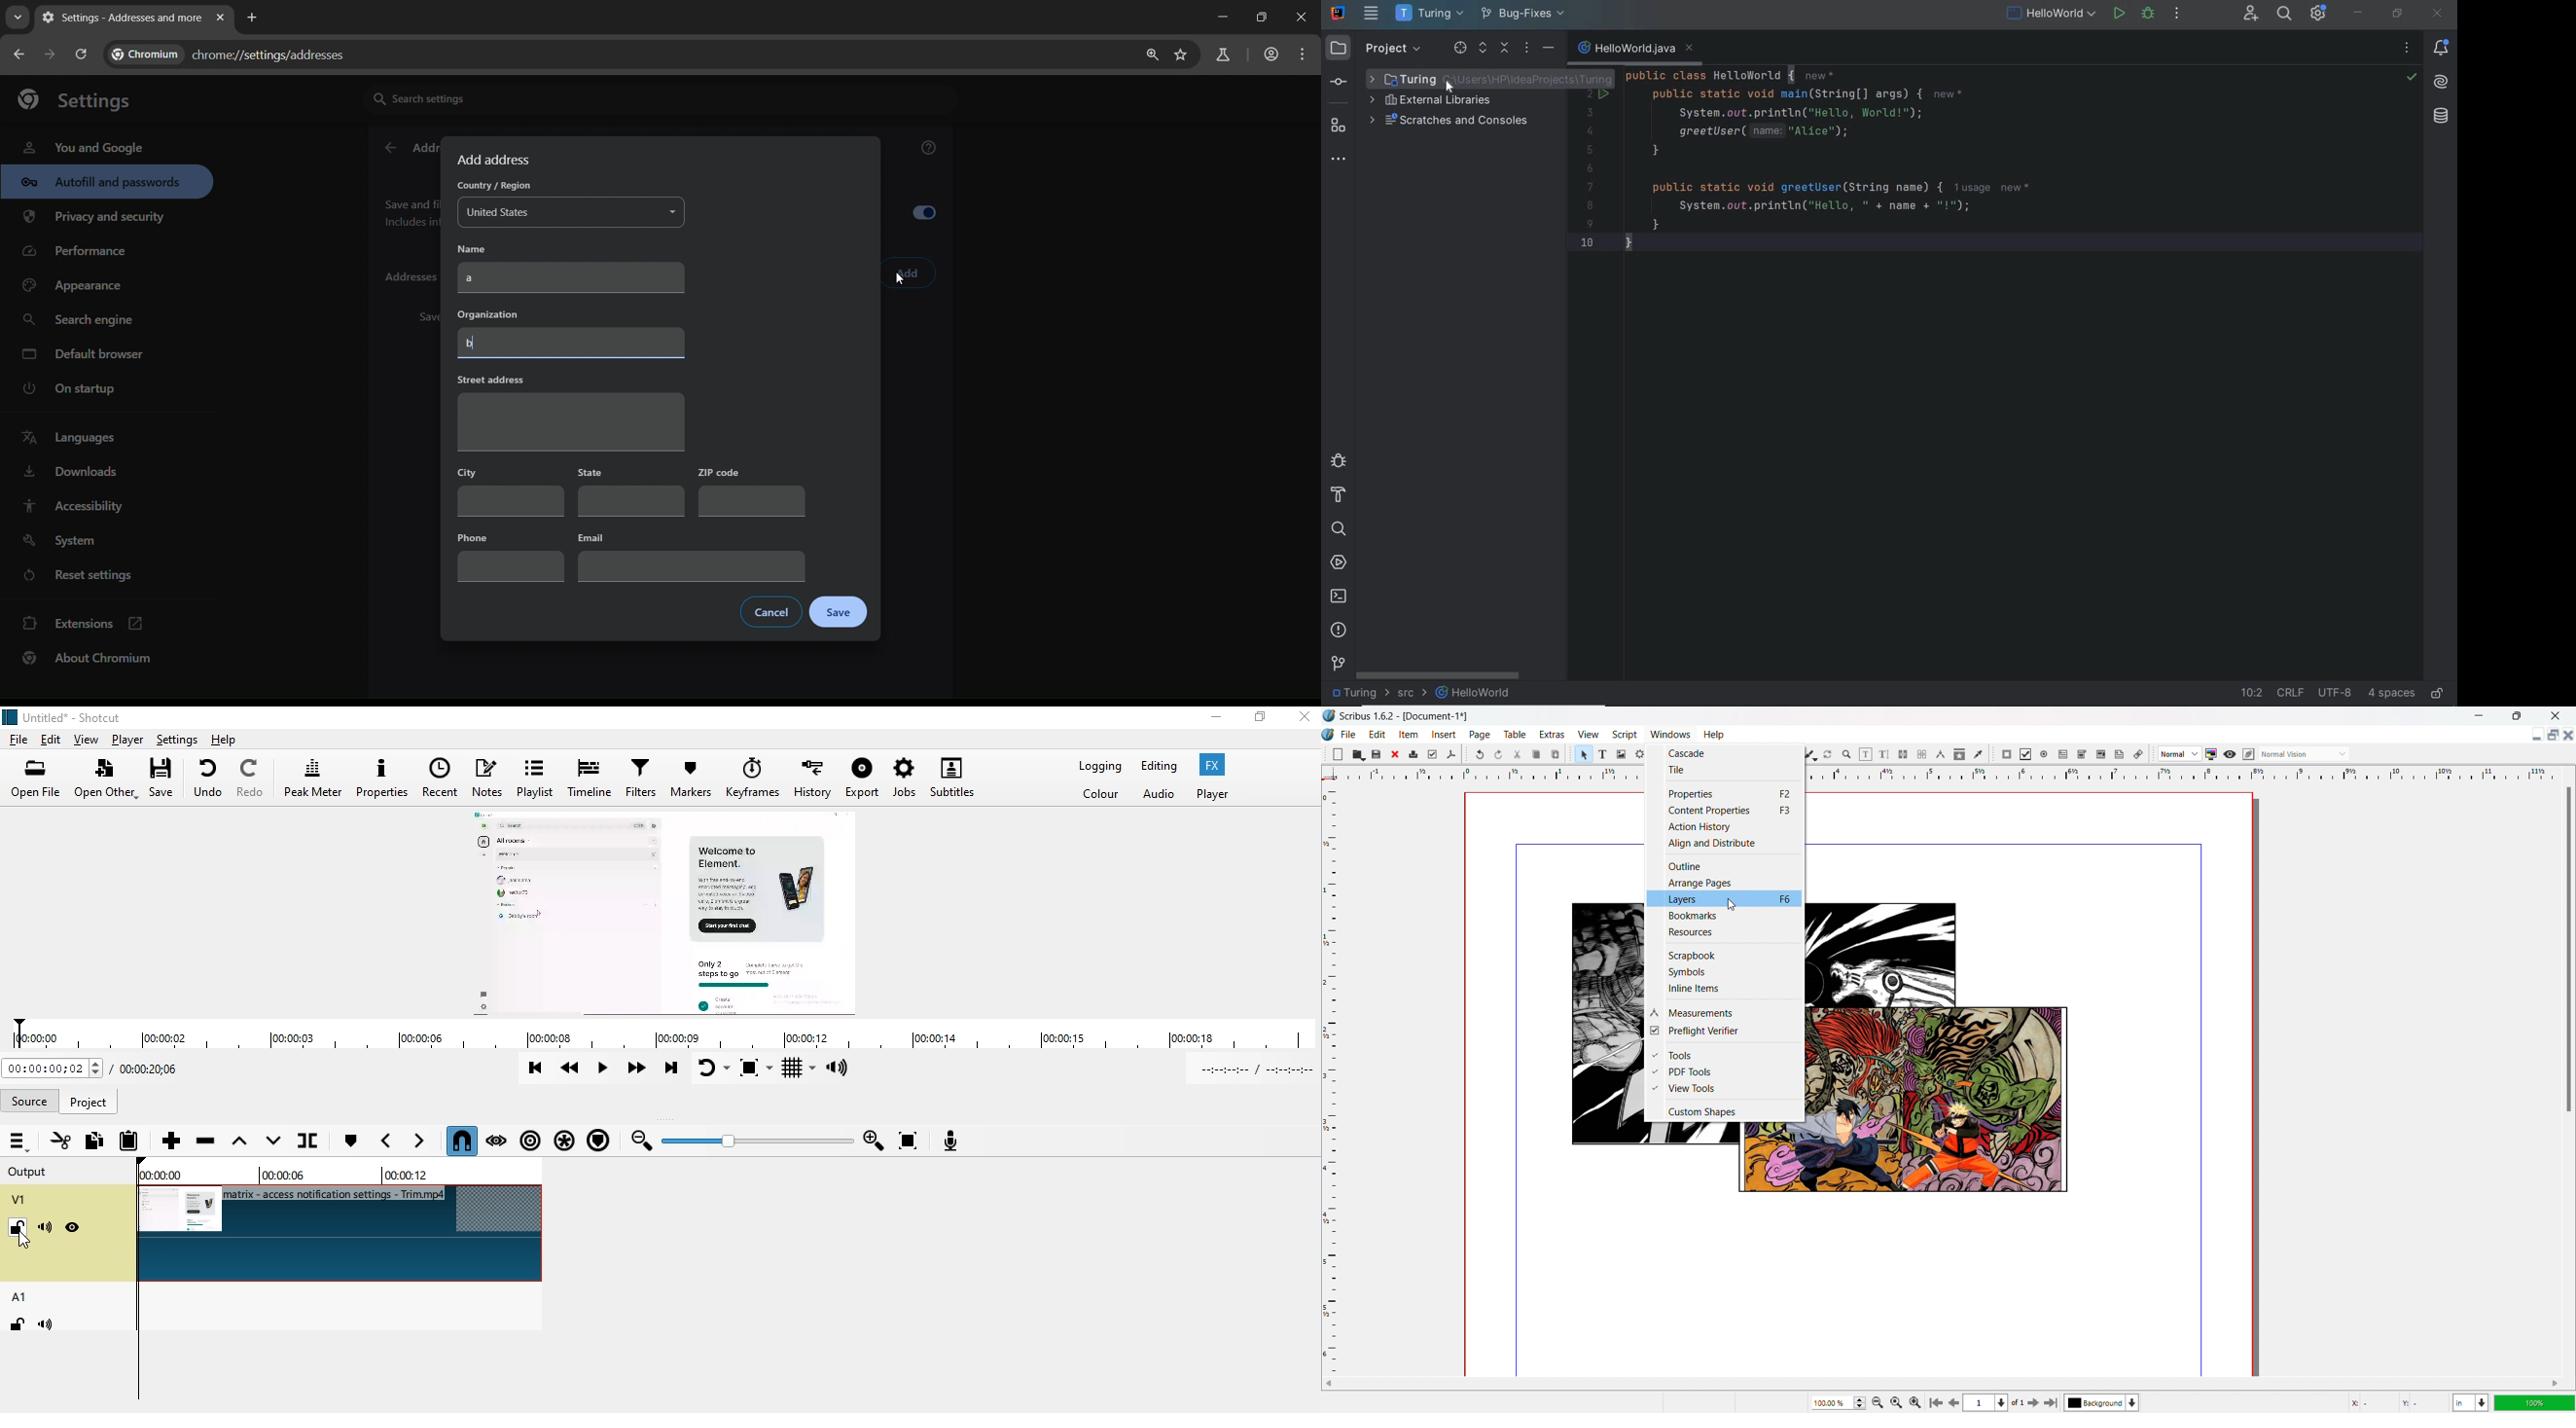 The width and height of the screenshot is (2576, 1428). I want to click on Skip to previous, so click(534, 1067).